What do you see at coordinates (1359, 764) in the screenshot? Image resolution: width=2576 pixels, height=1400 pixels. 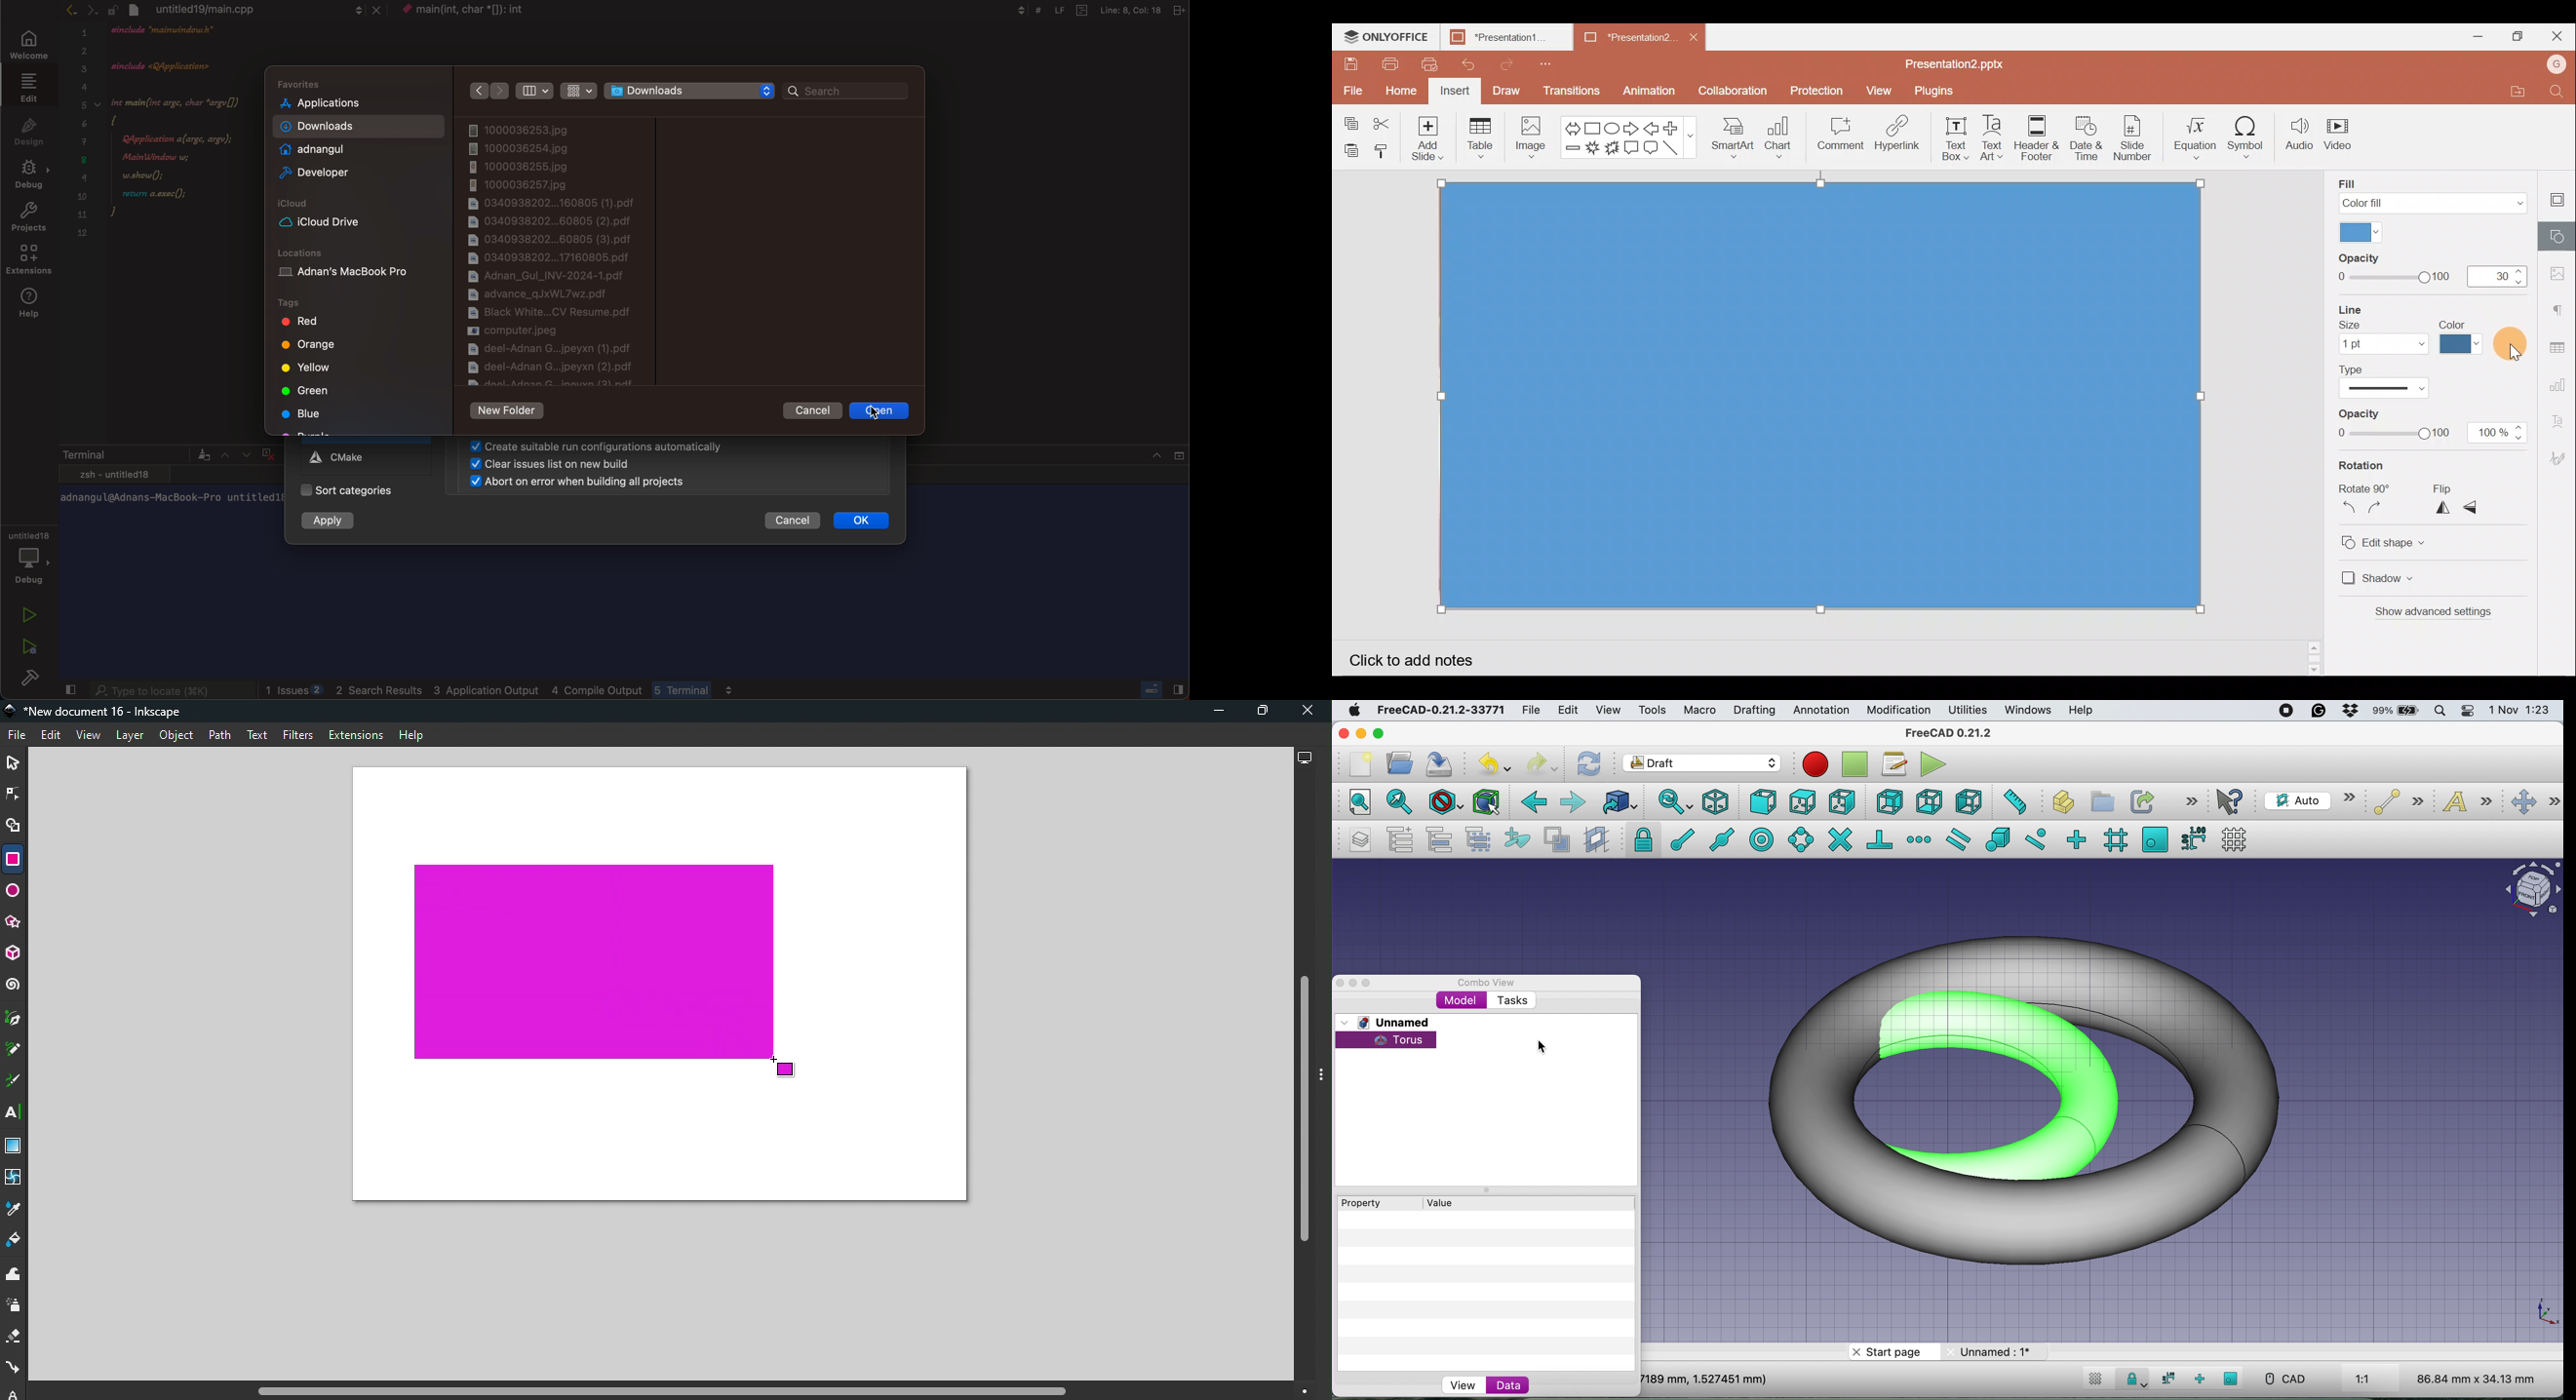 I see `new` at bounding box center [1359, 764].